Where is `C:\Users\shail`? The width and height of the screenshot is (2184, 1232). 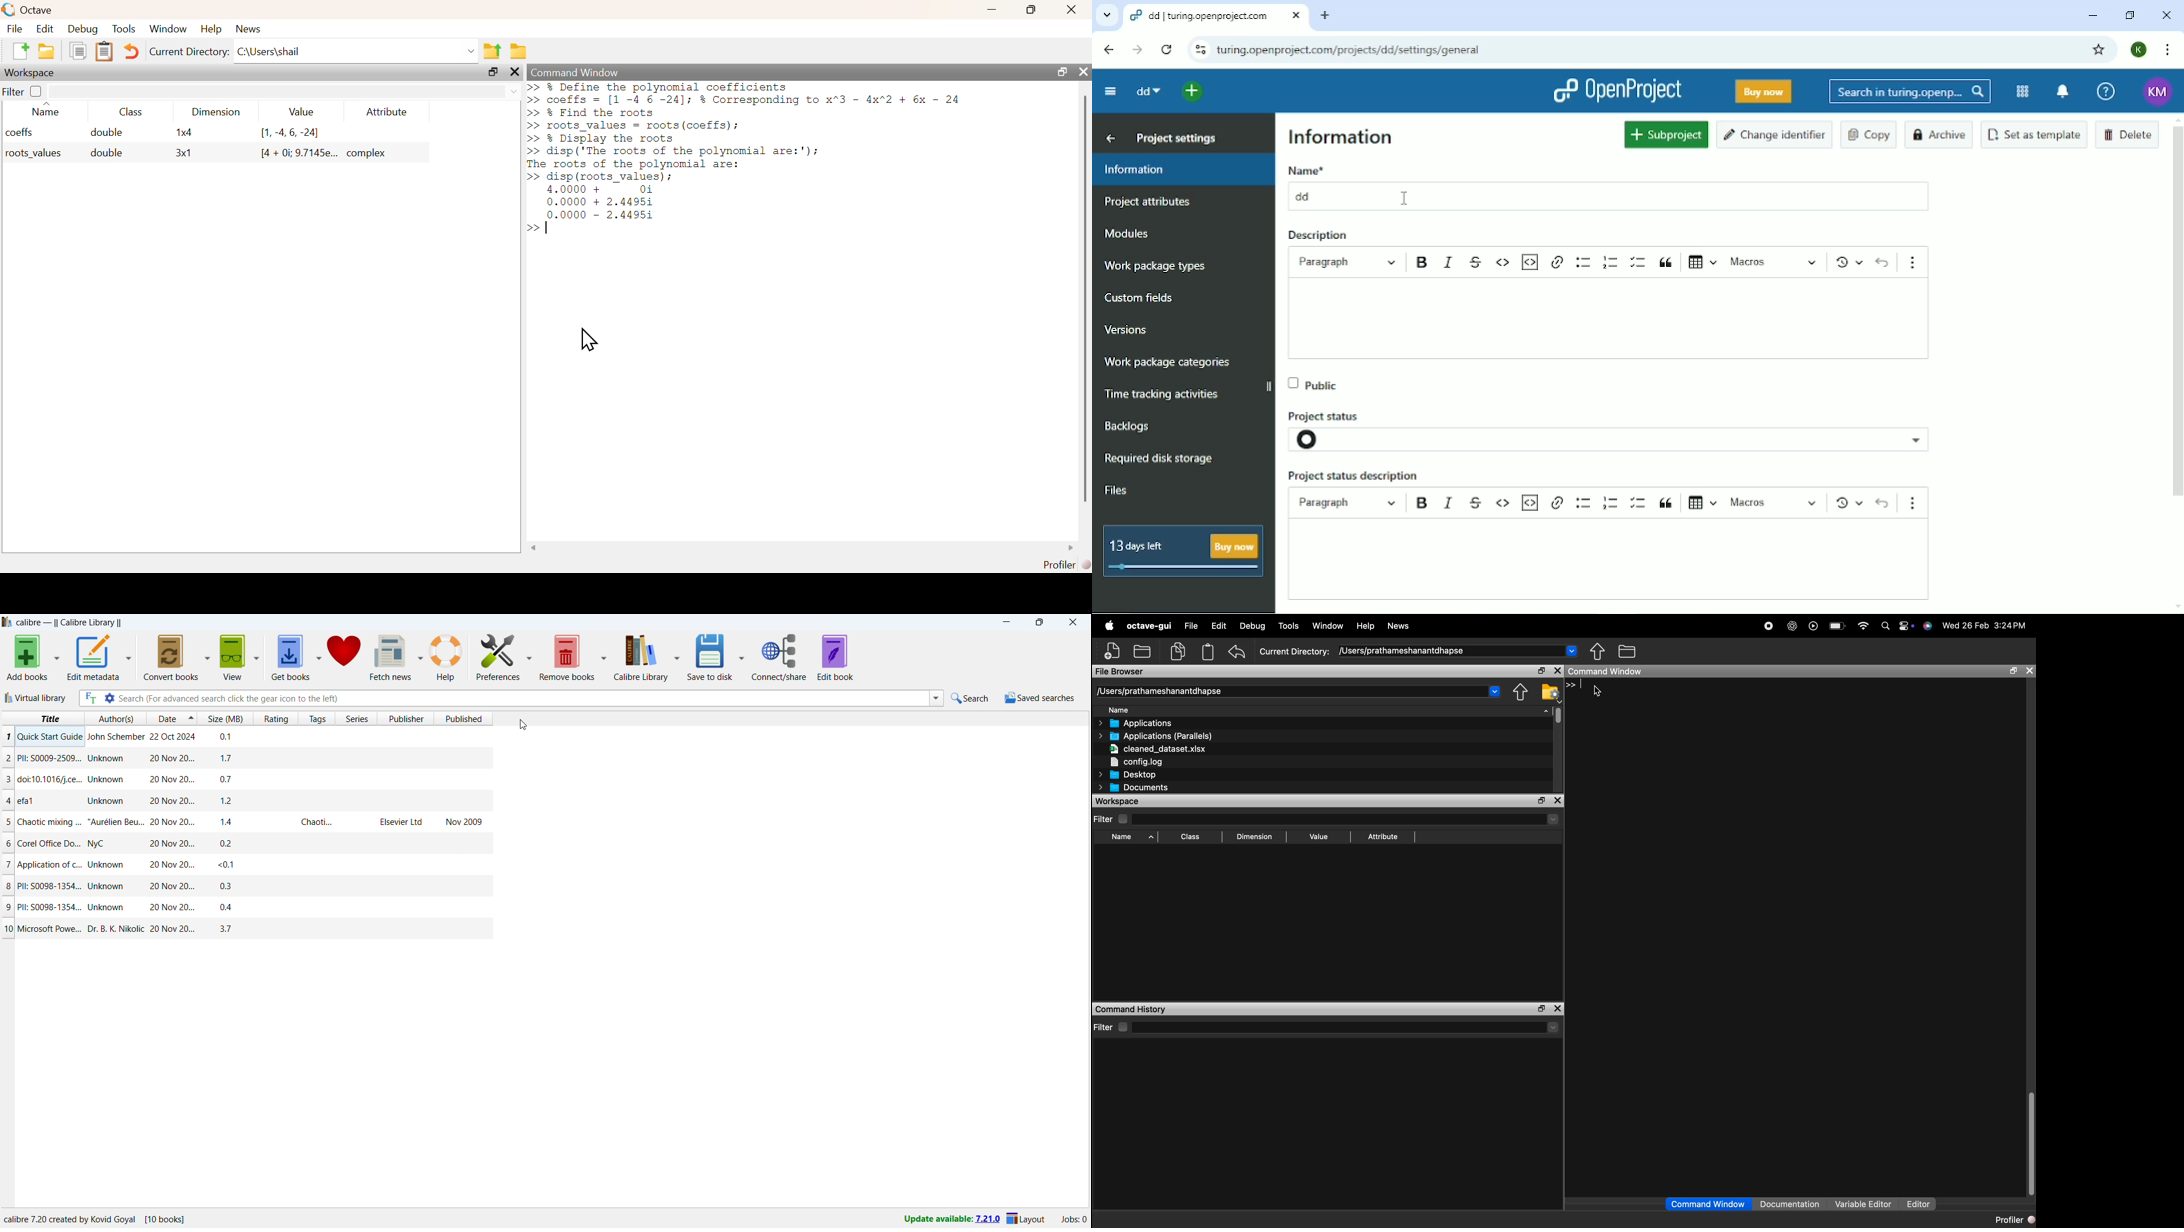
C:\Users\shail is located at coordinates (268, 51).